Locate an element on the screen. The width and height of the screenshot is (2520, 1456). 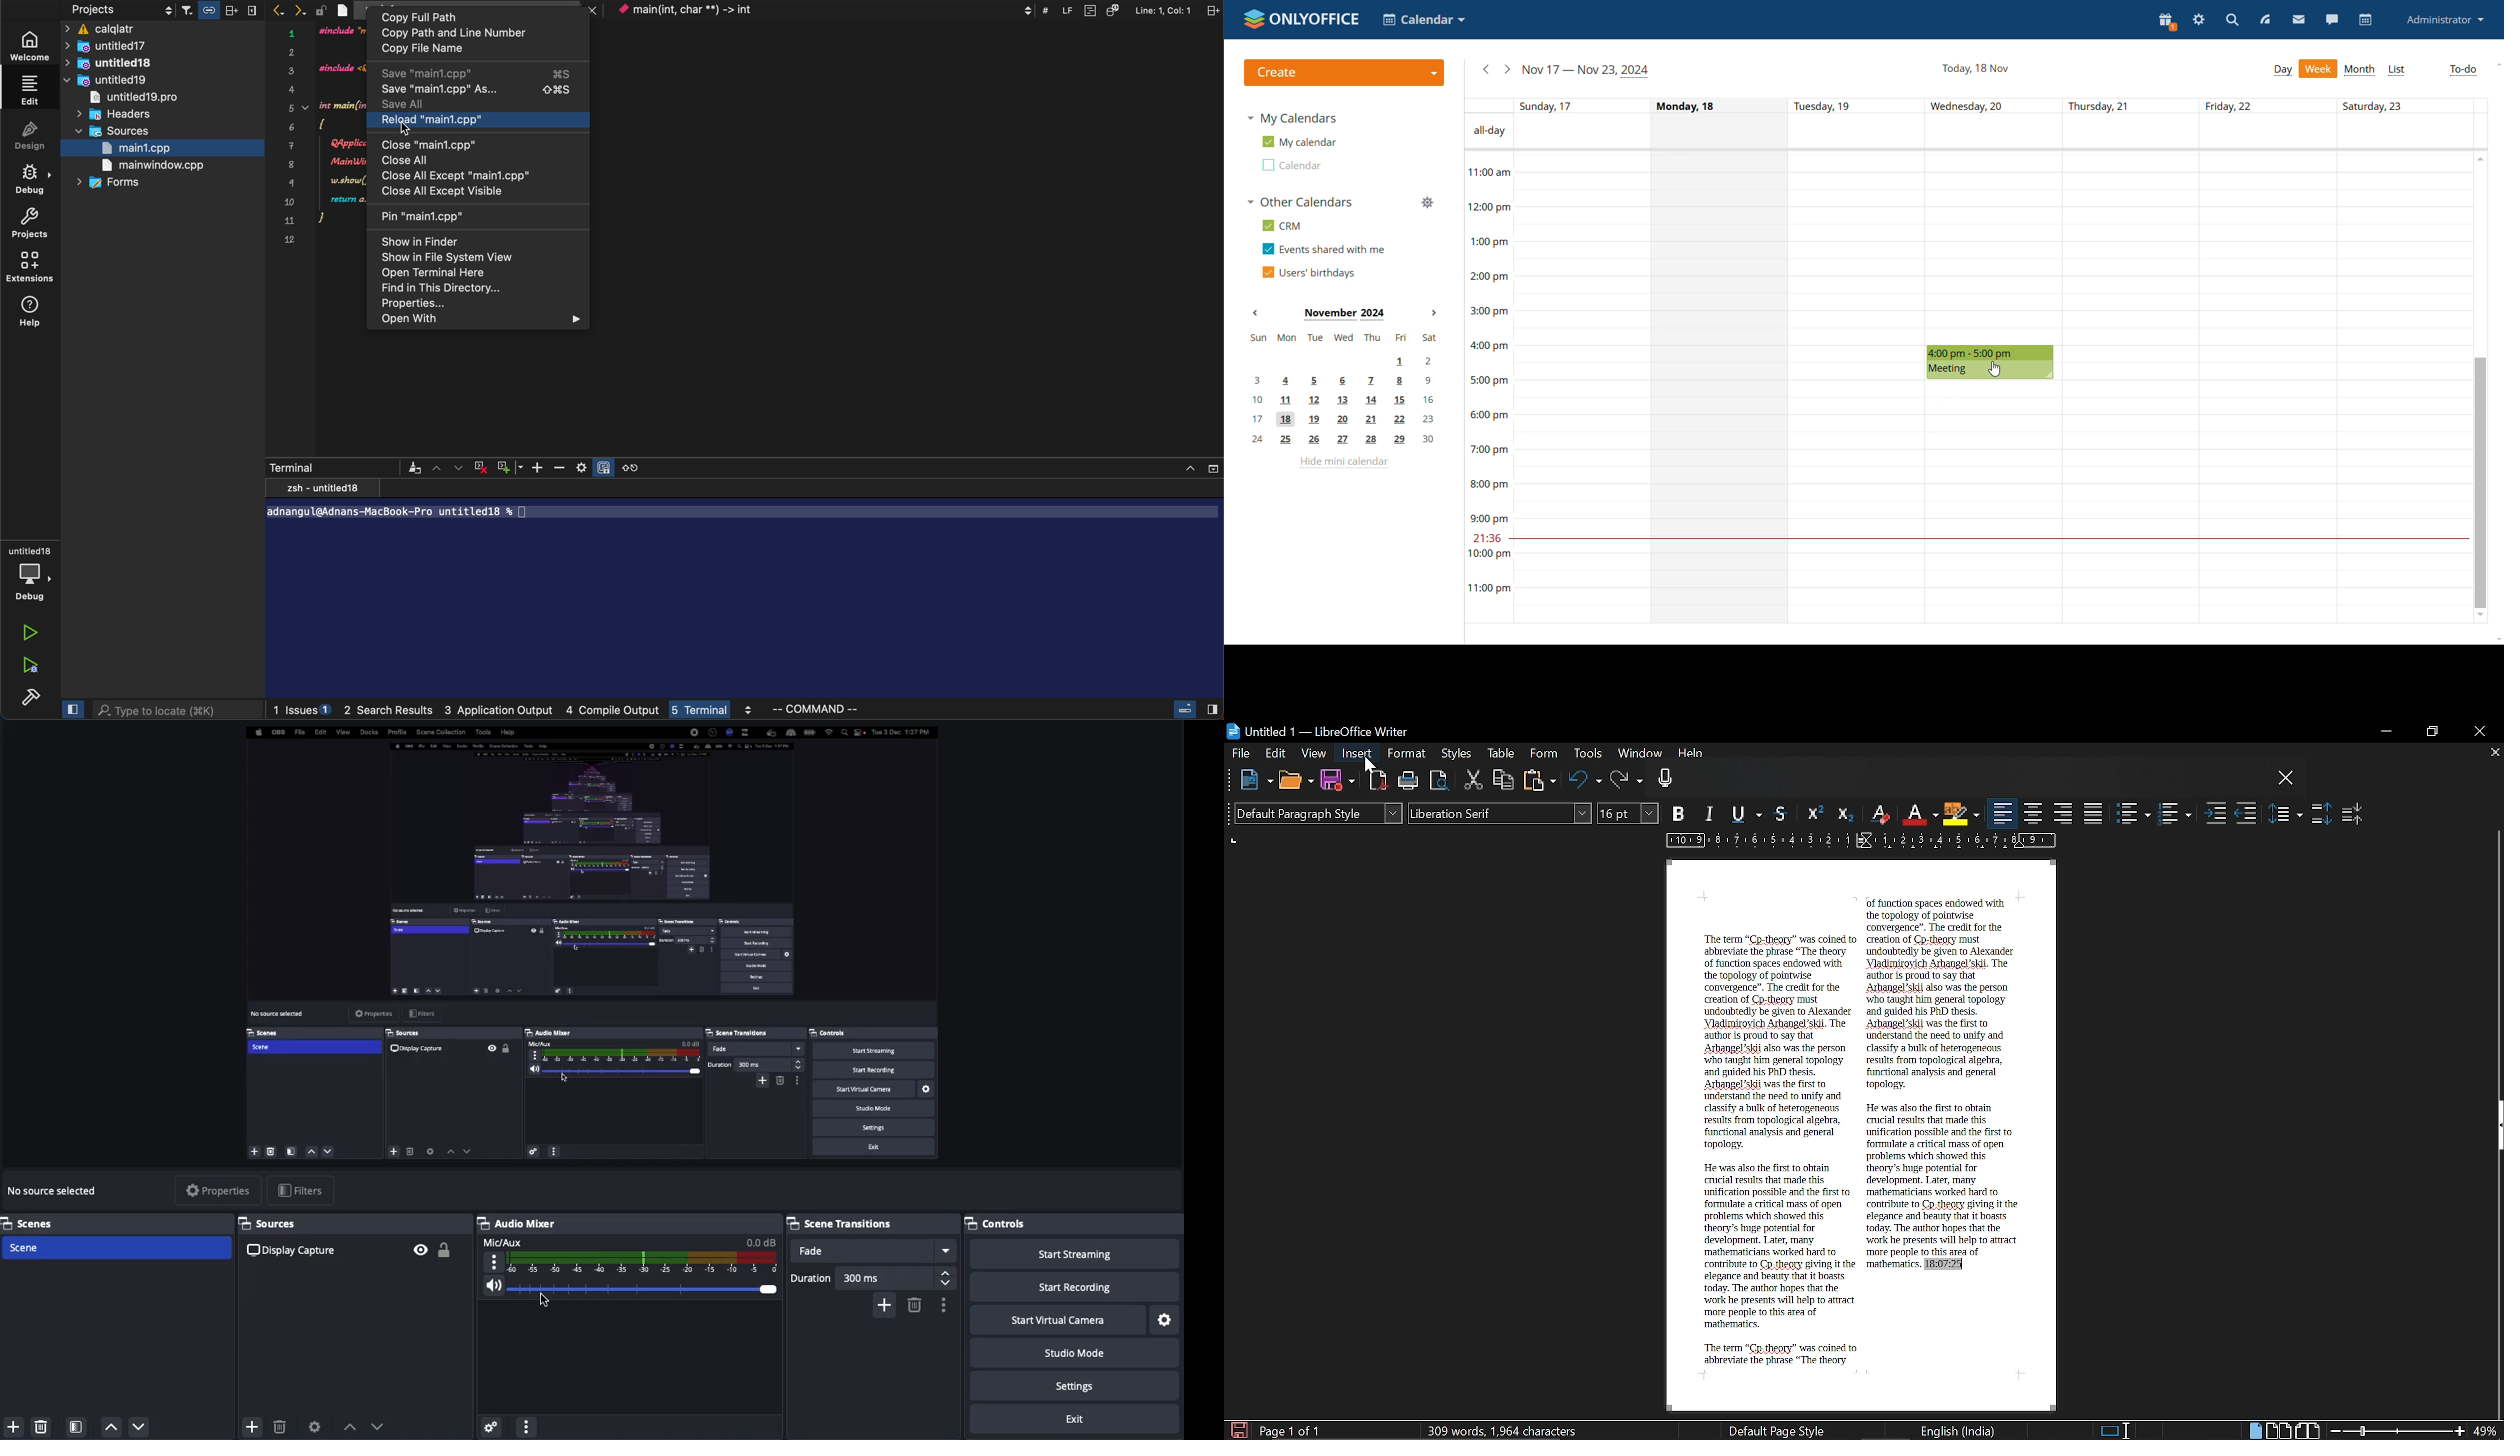
to-do is located at coordinates (2463, 71).